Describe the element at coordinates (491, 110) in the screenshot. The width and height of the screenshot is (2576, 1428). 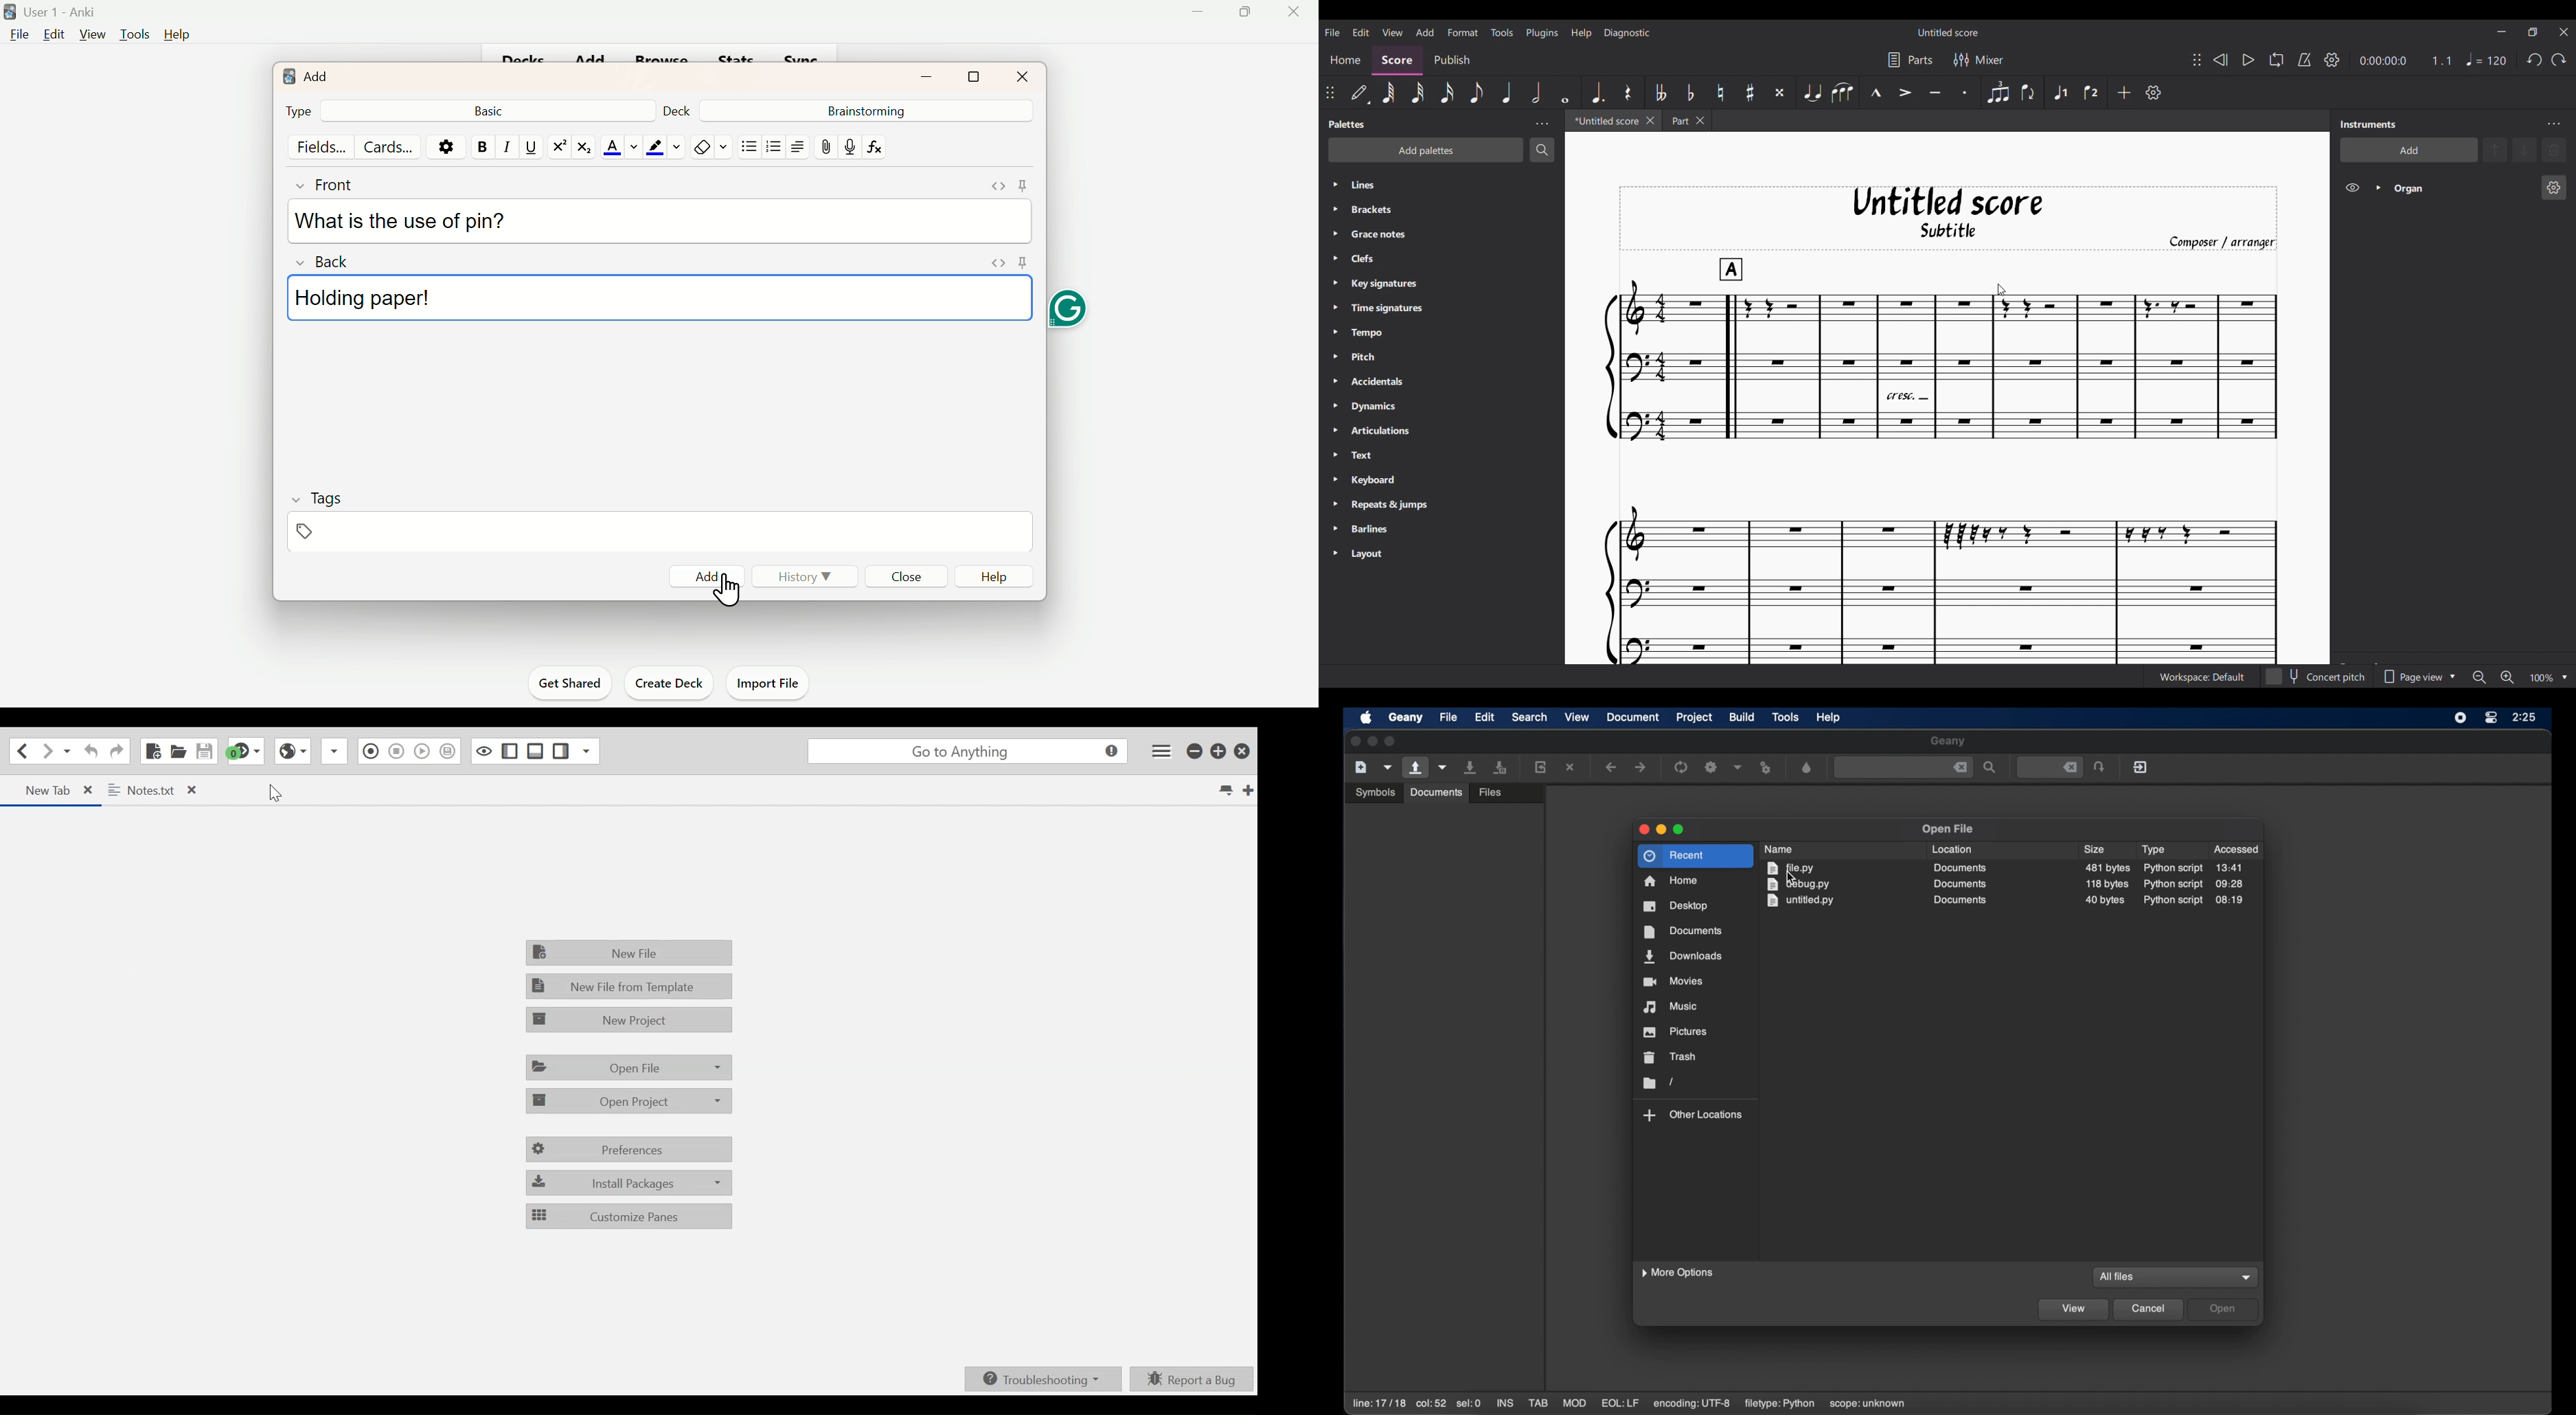
I see `` at that location.